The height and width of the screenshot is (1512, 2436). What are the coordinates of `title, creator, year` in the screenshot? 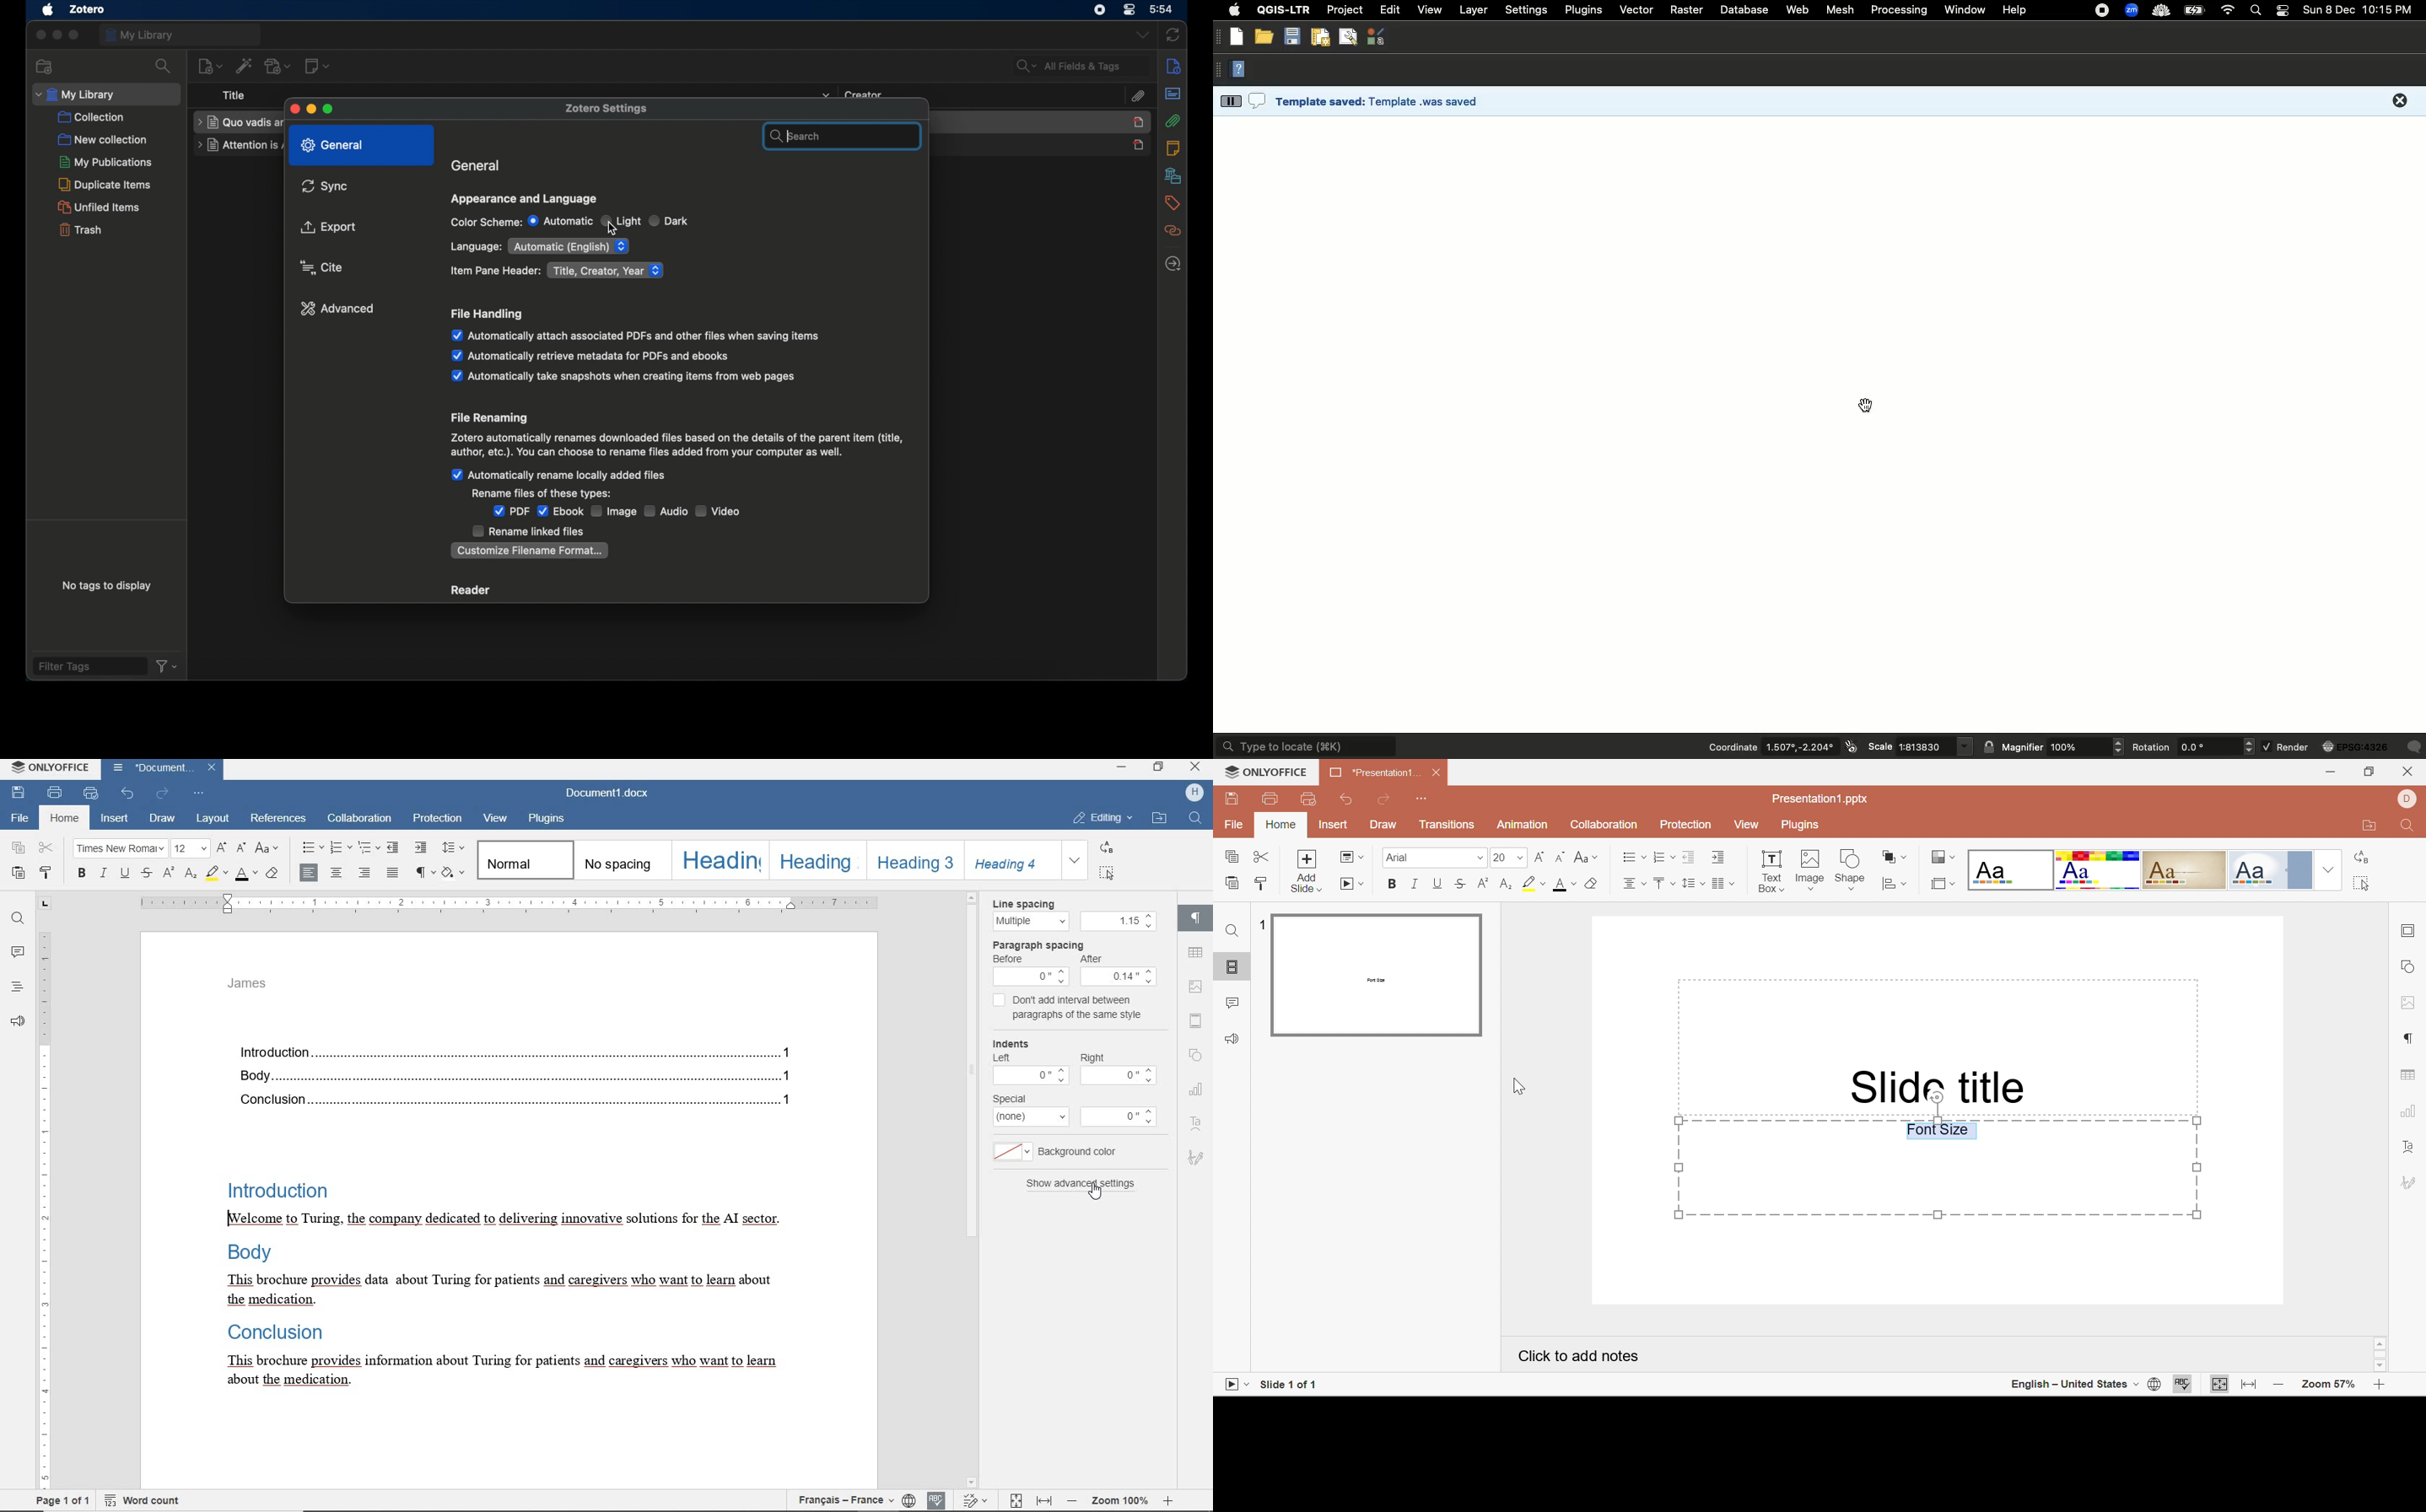 It's located at (606, 271).